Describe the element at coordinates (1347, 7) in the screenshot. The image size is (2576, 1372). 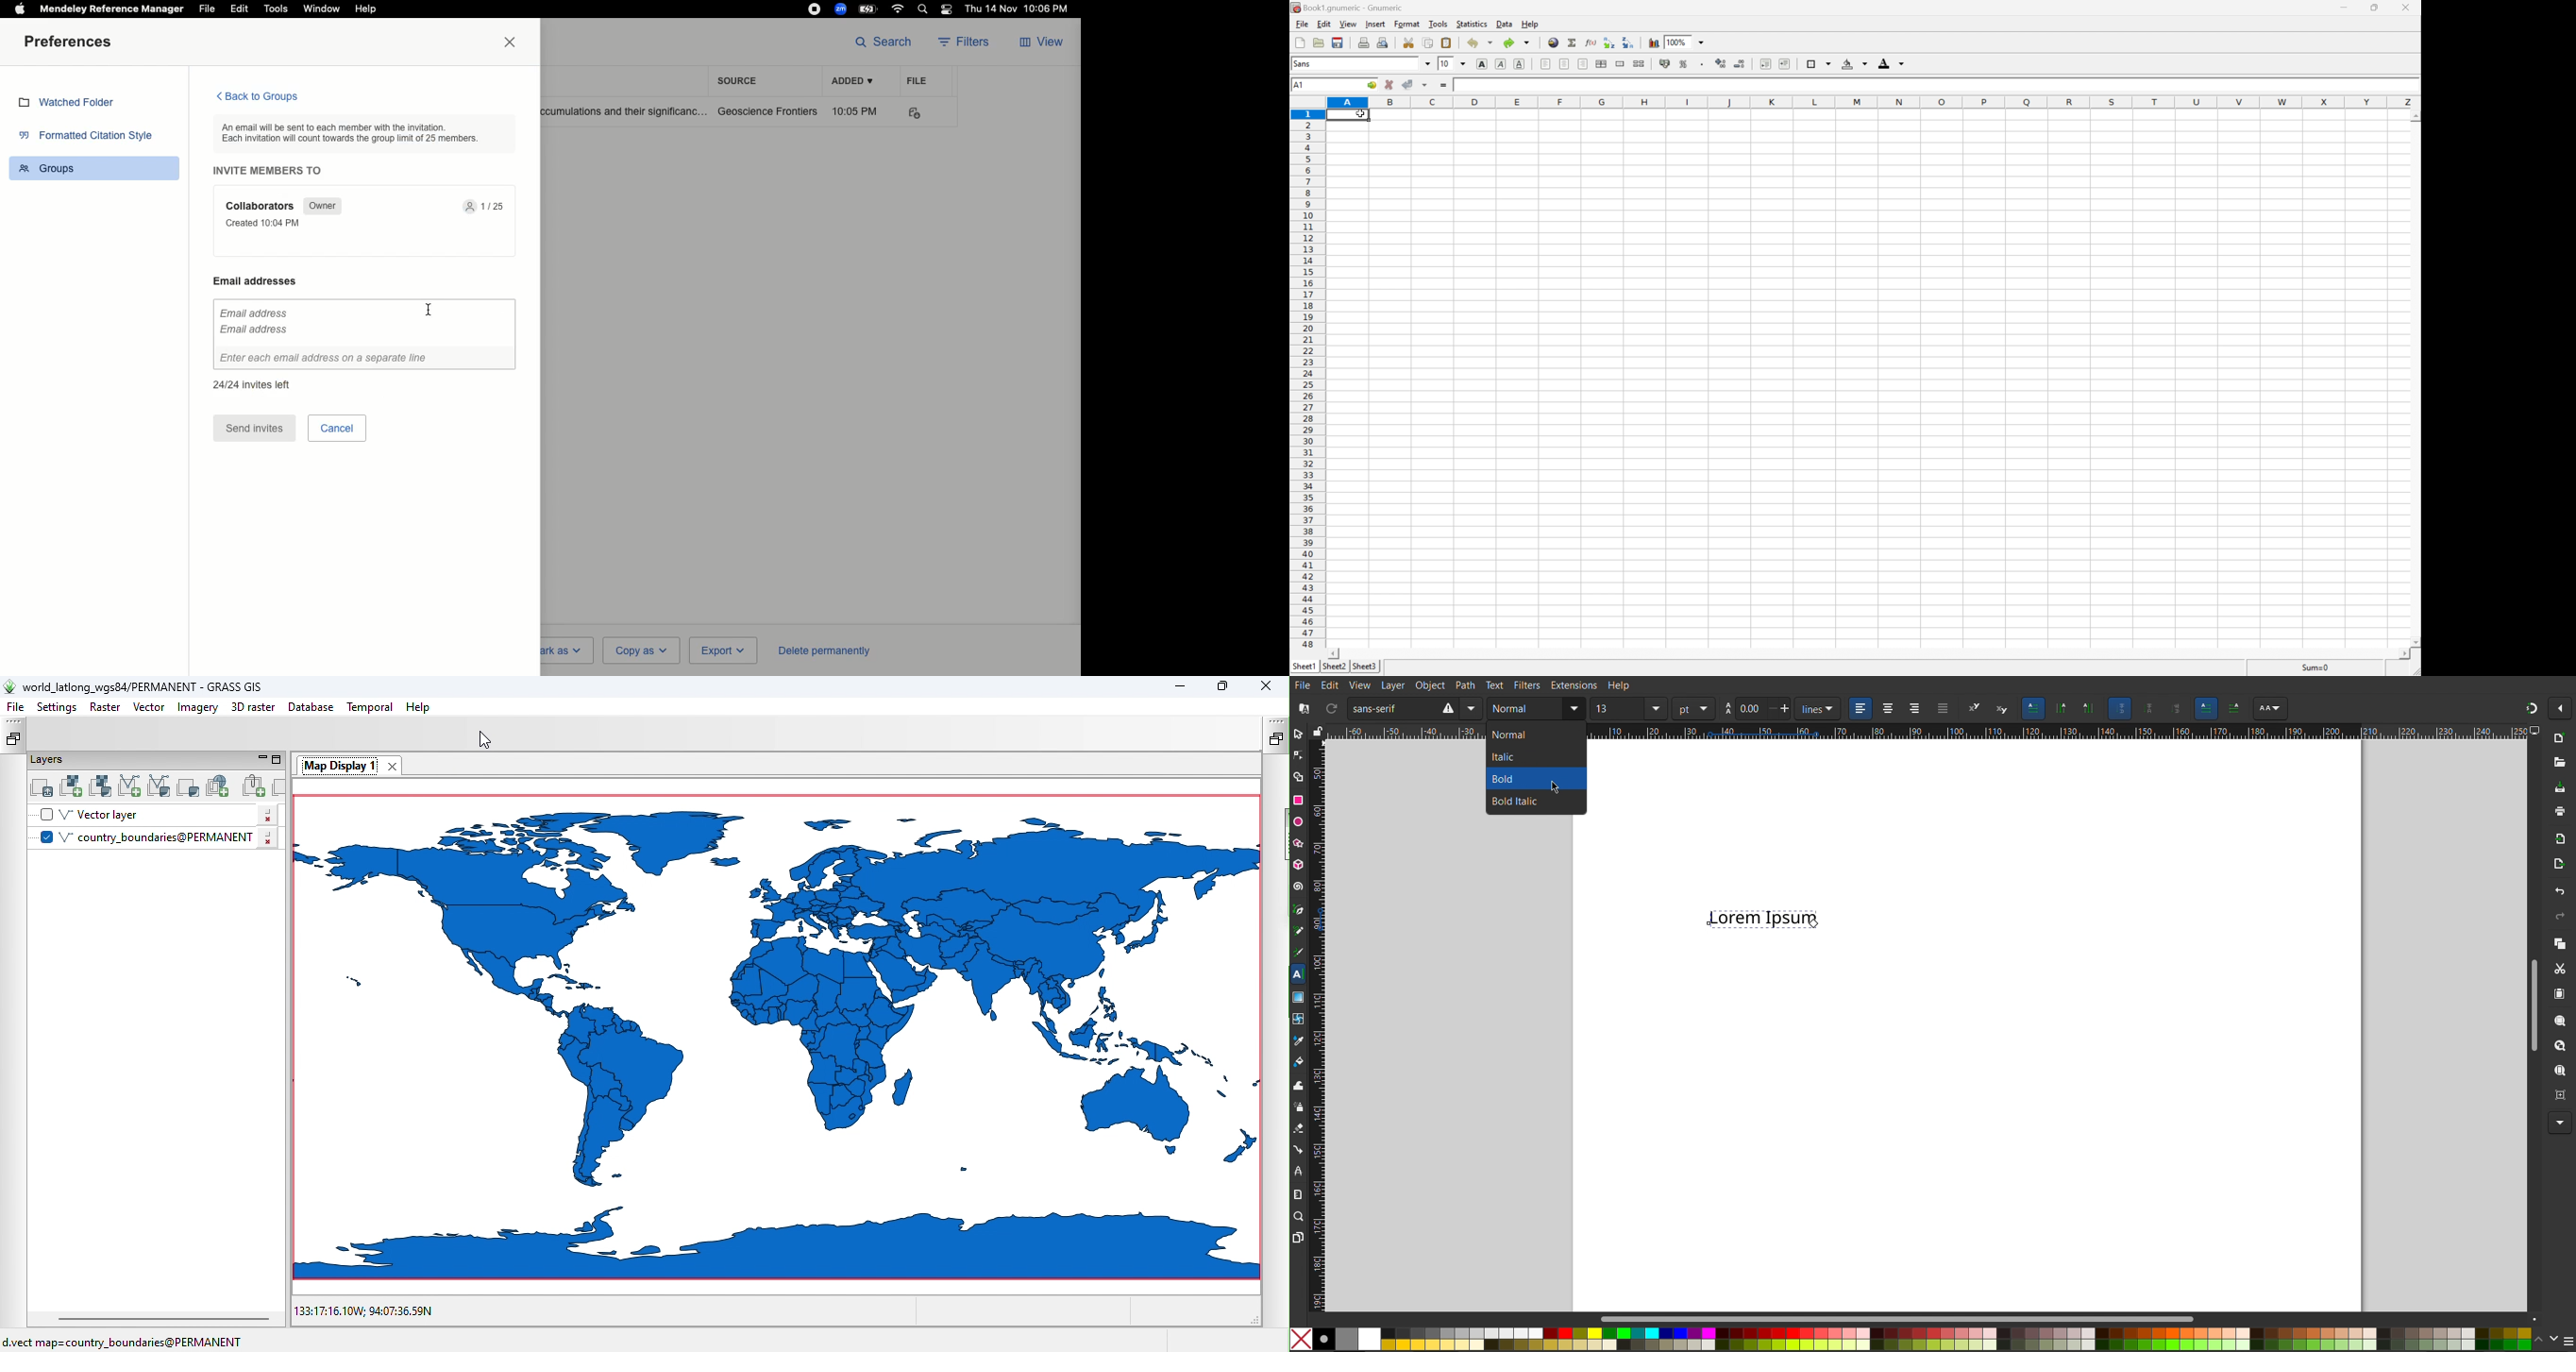
I see `book1.gnumeric - Gnumeric` at that location.